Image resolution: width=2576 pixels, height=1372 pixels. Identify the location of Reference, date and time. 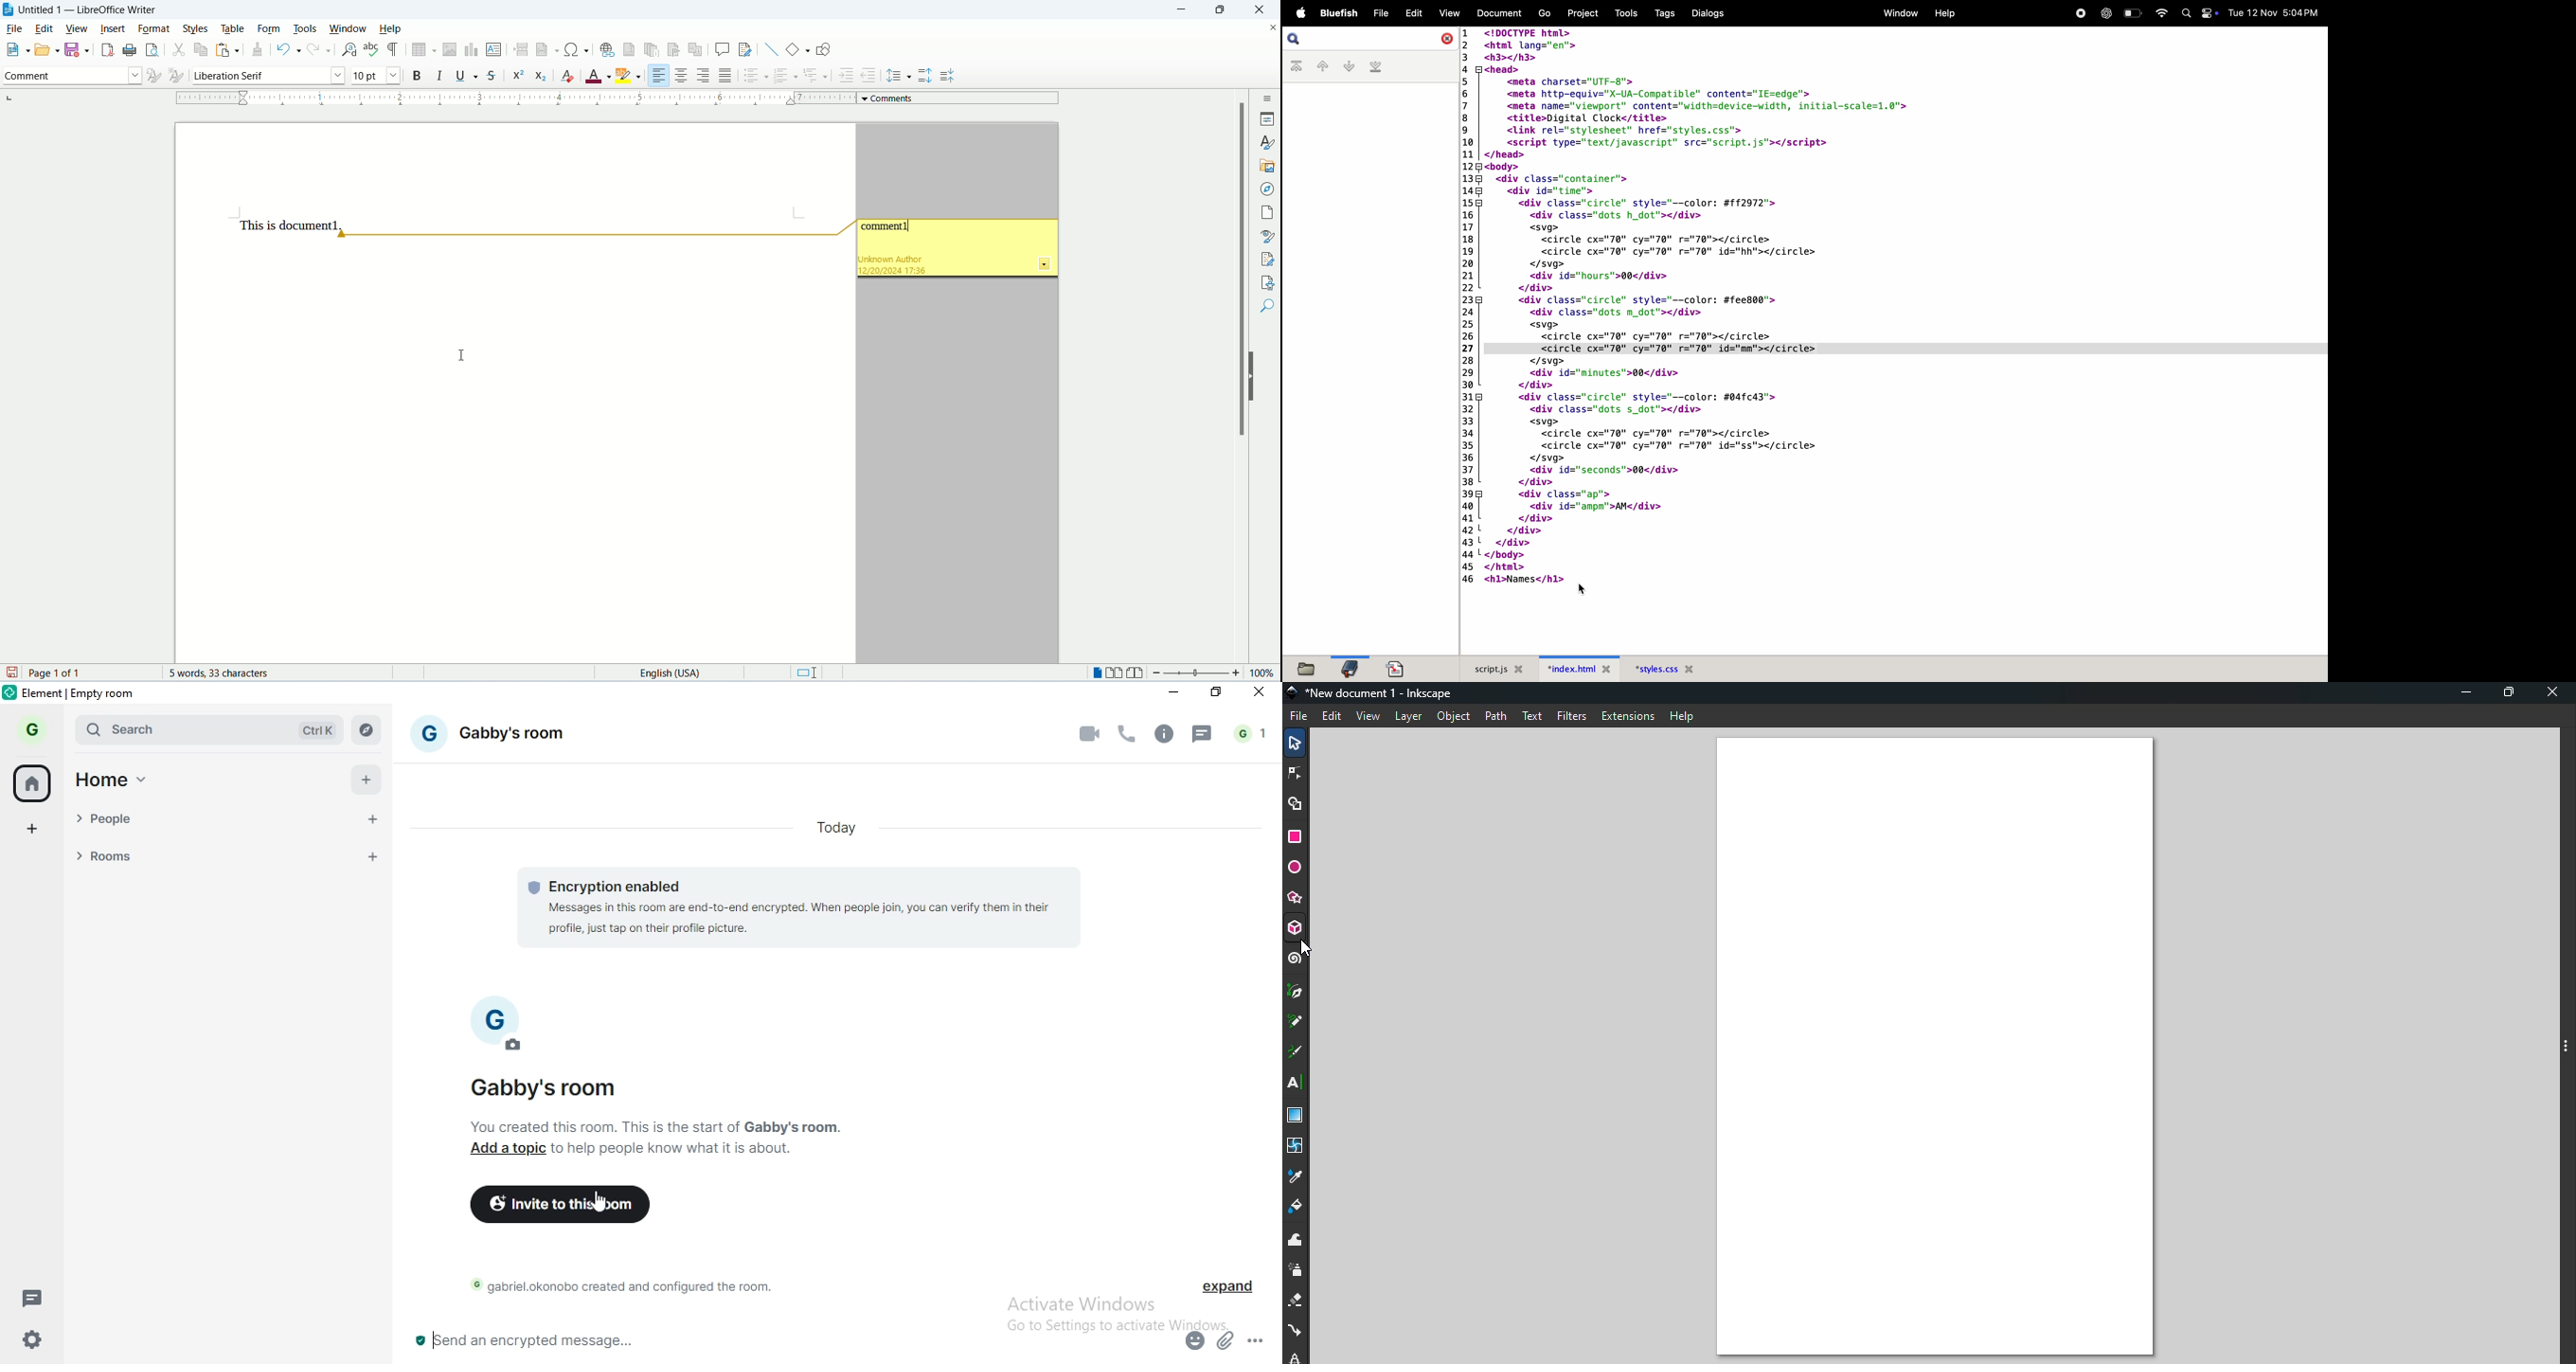
(903, 265).